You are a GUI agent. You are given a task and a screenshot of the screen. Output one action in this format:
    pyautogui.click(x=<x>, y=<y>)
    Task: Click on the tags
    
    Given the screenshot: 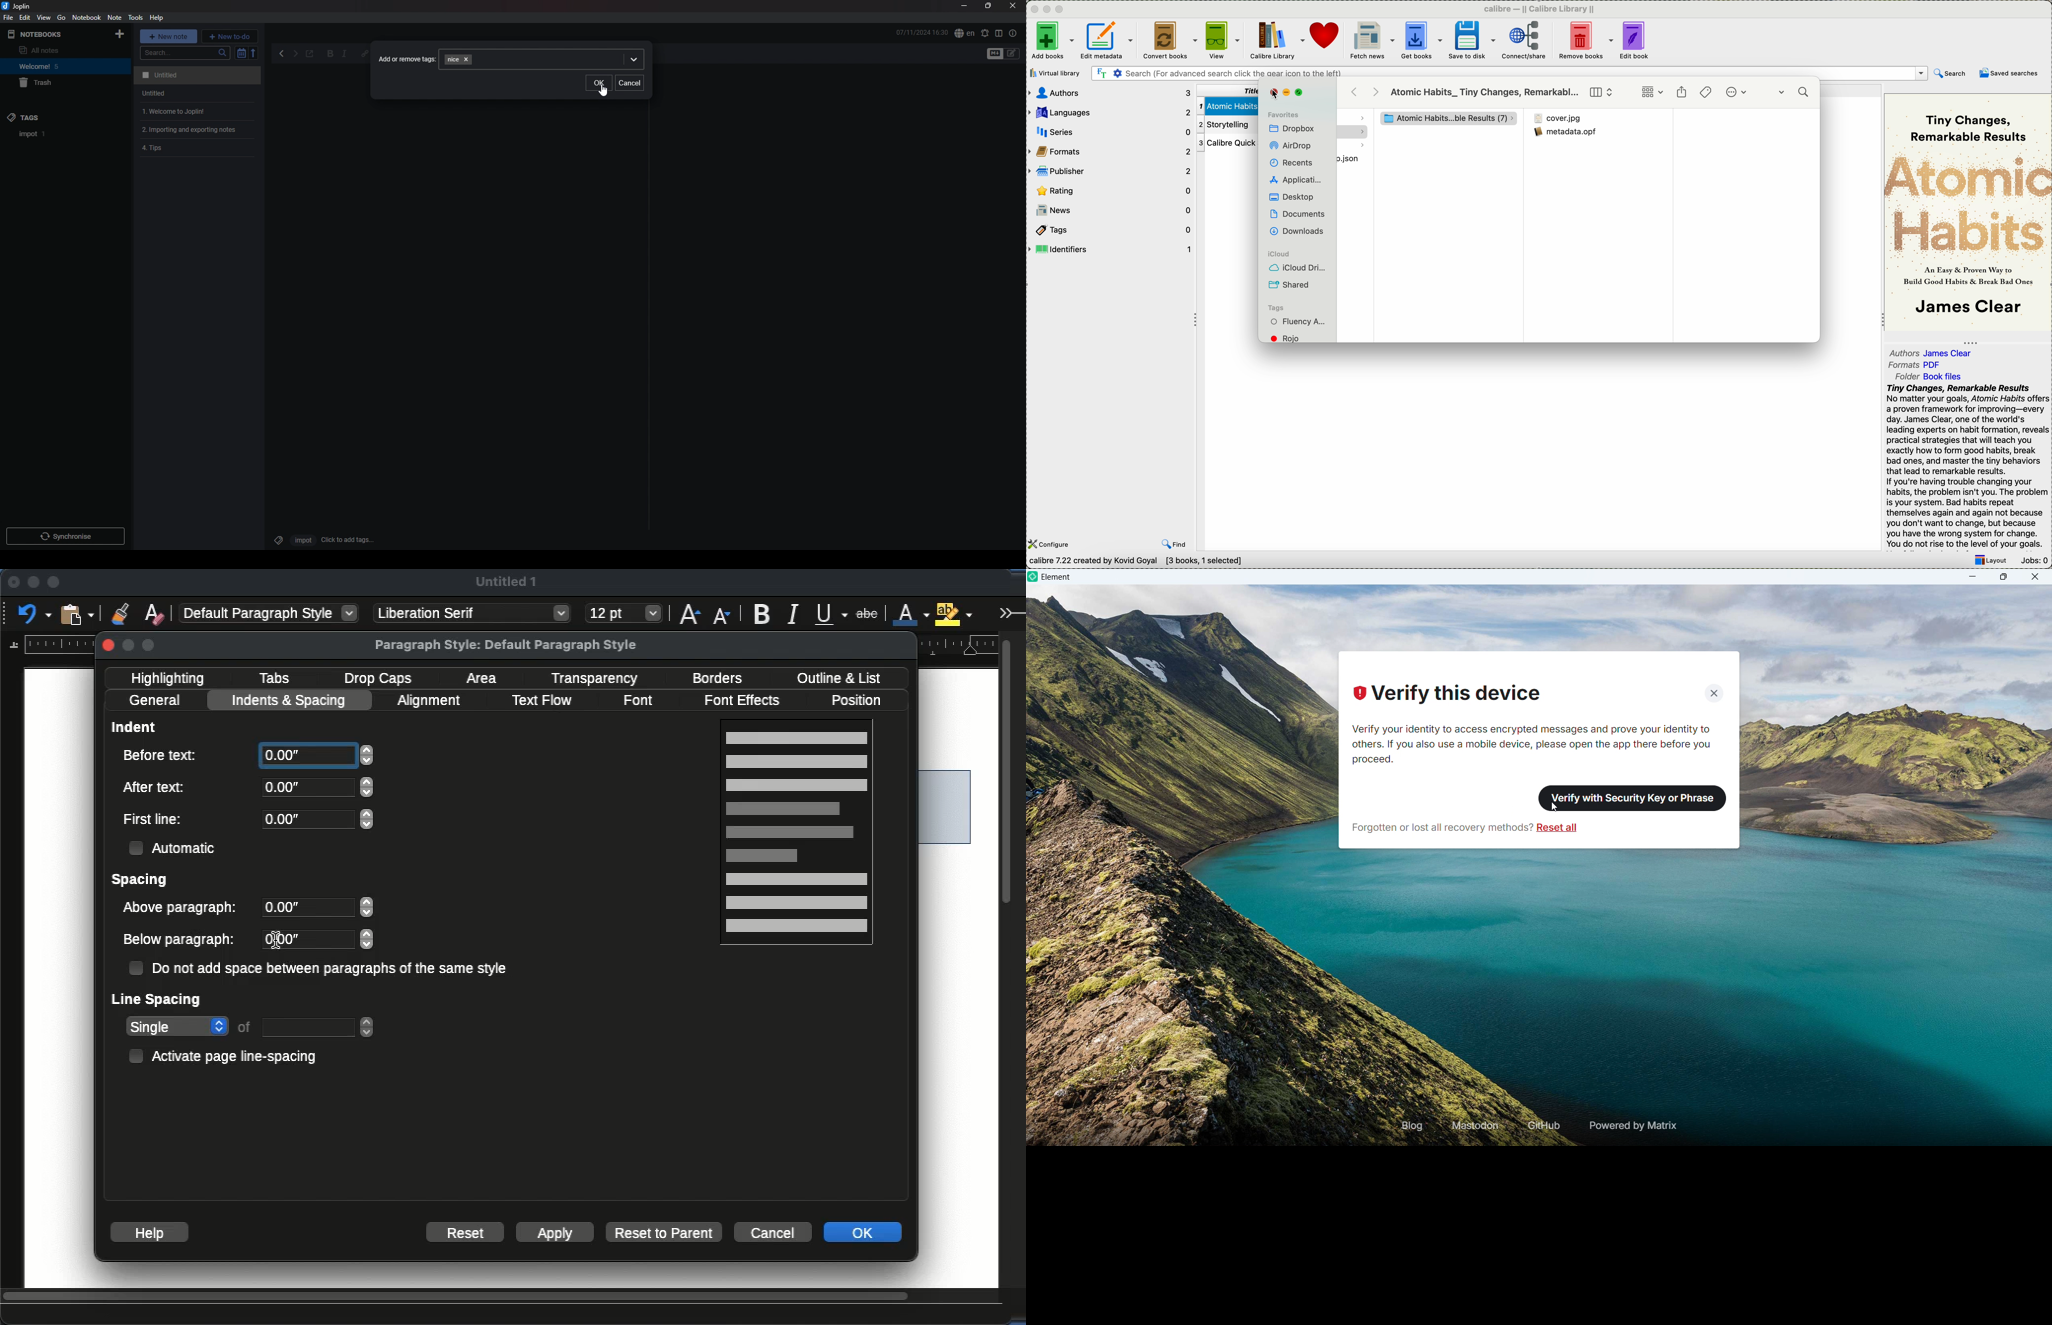 What is the action you would take?
    pyautogui.click(x=52, y=117)
    